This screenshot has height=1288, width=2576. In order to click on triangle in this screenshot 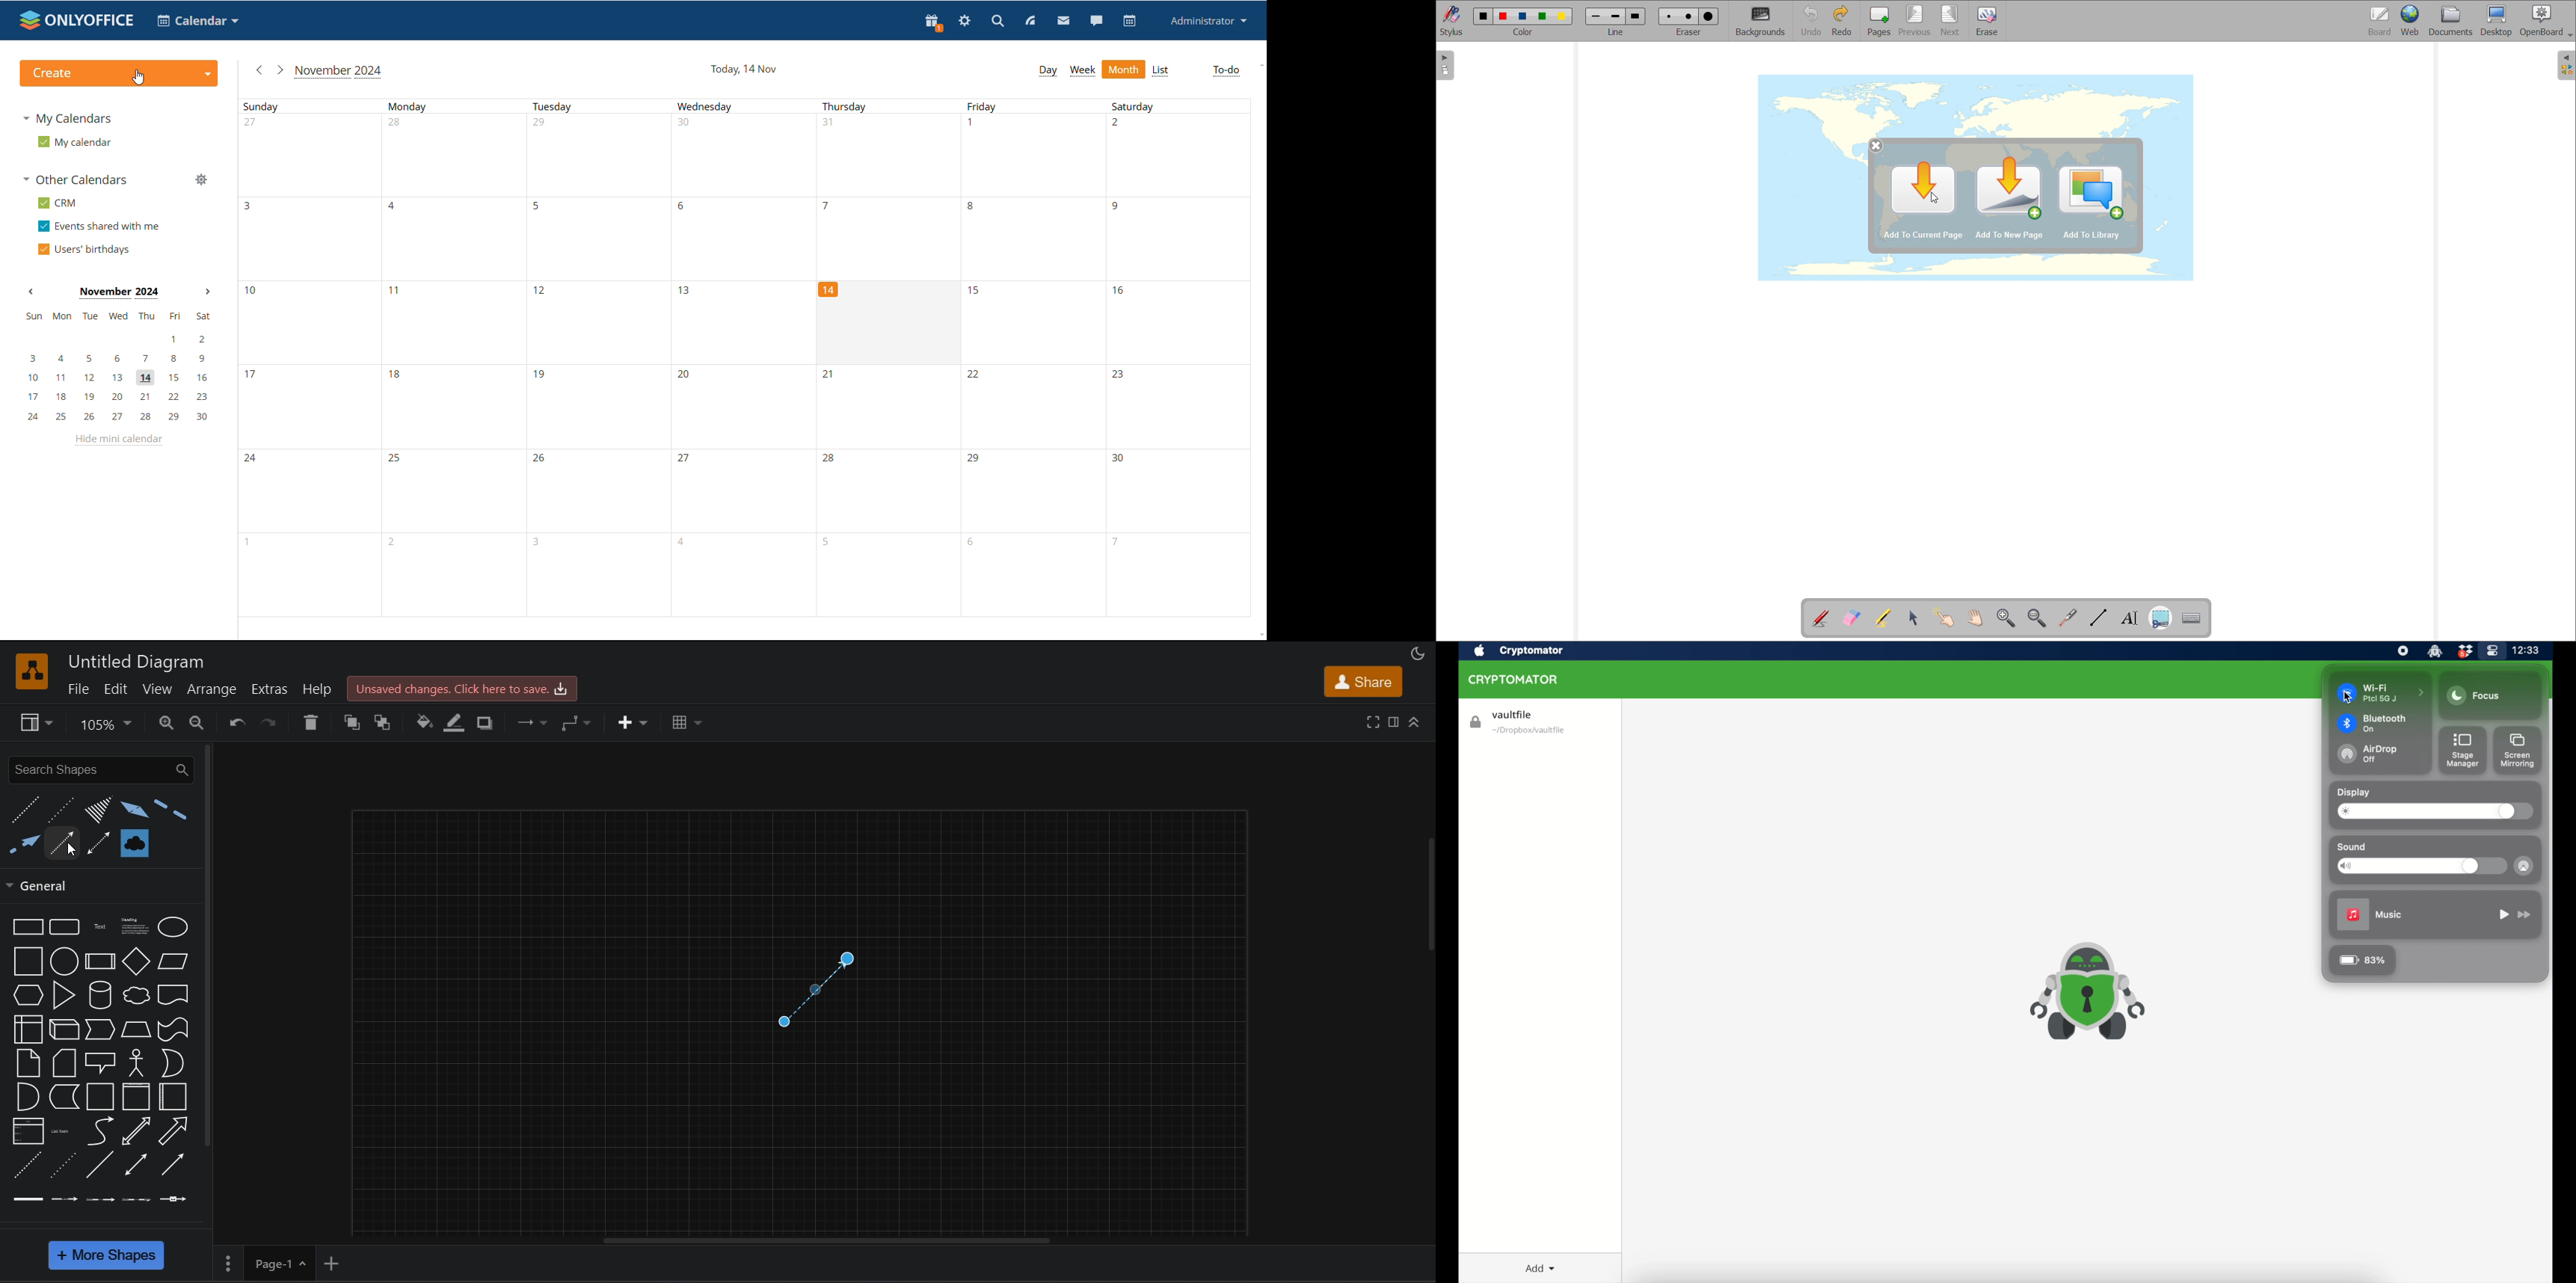, I will do `click(64, 995)`.